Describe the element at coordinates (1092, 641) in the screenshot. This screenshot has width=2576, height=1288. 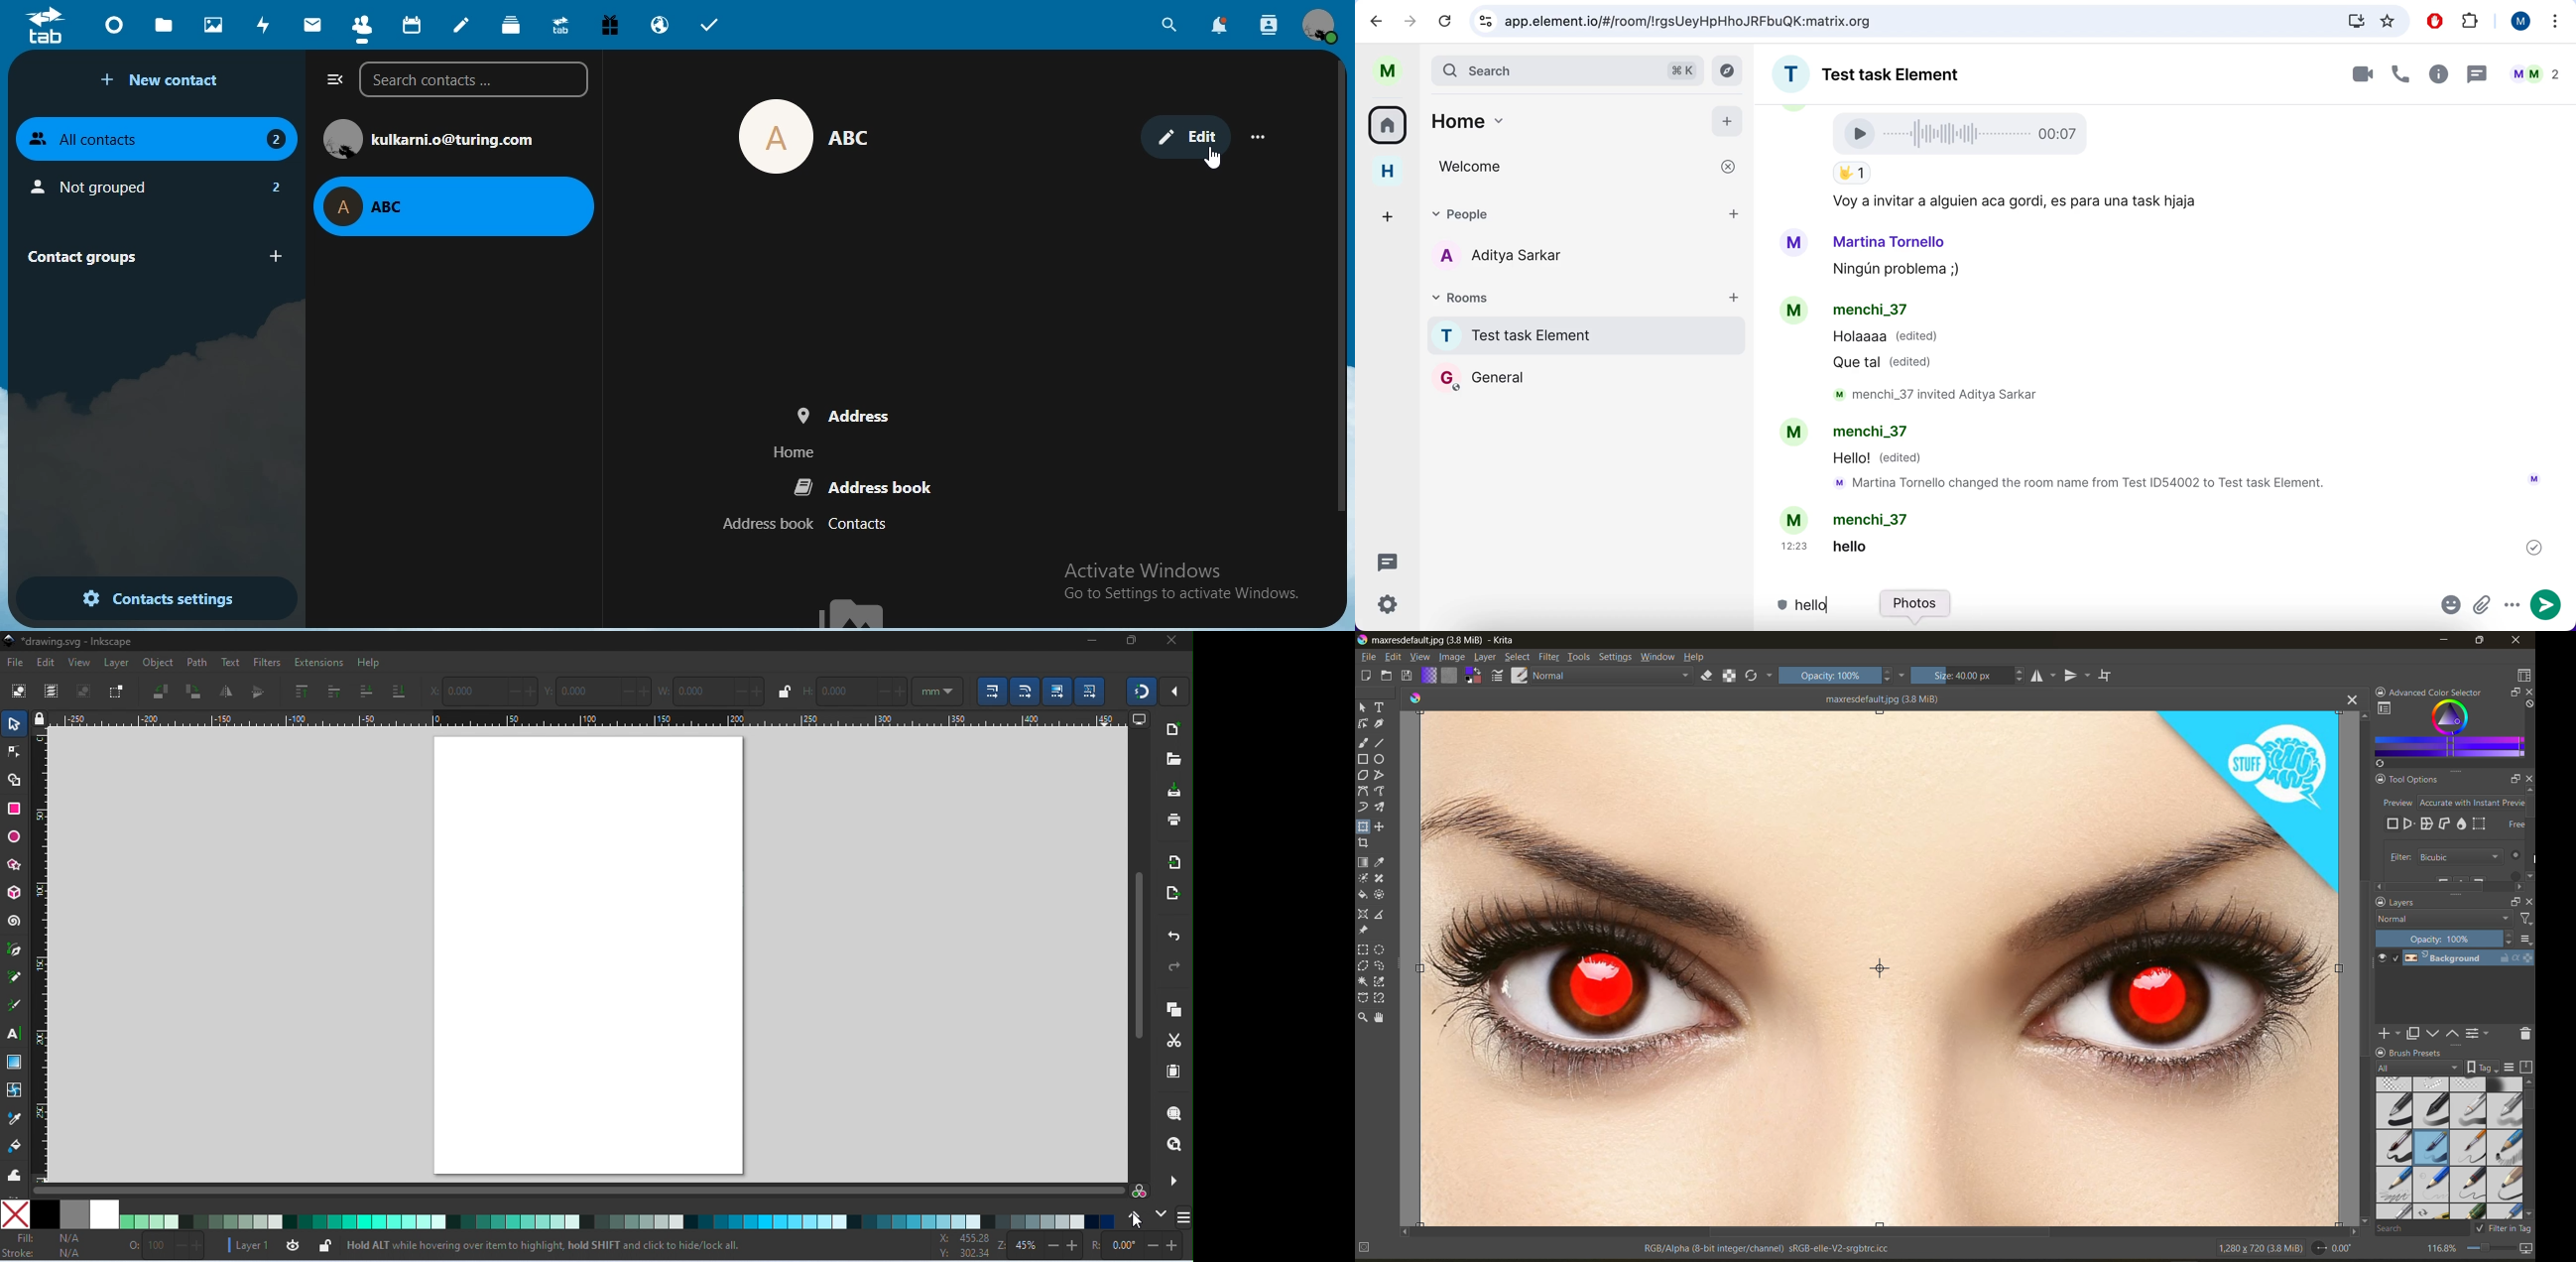
I see `minimize` at that location.